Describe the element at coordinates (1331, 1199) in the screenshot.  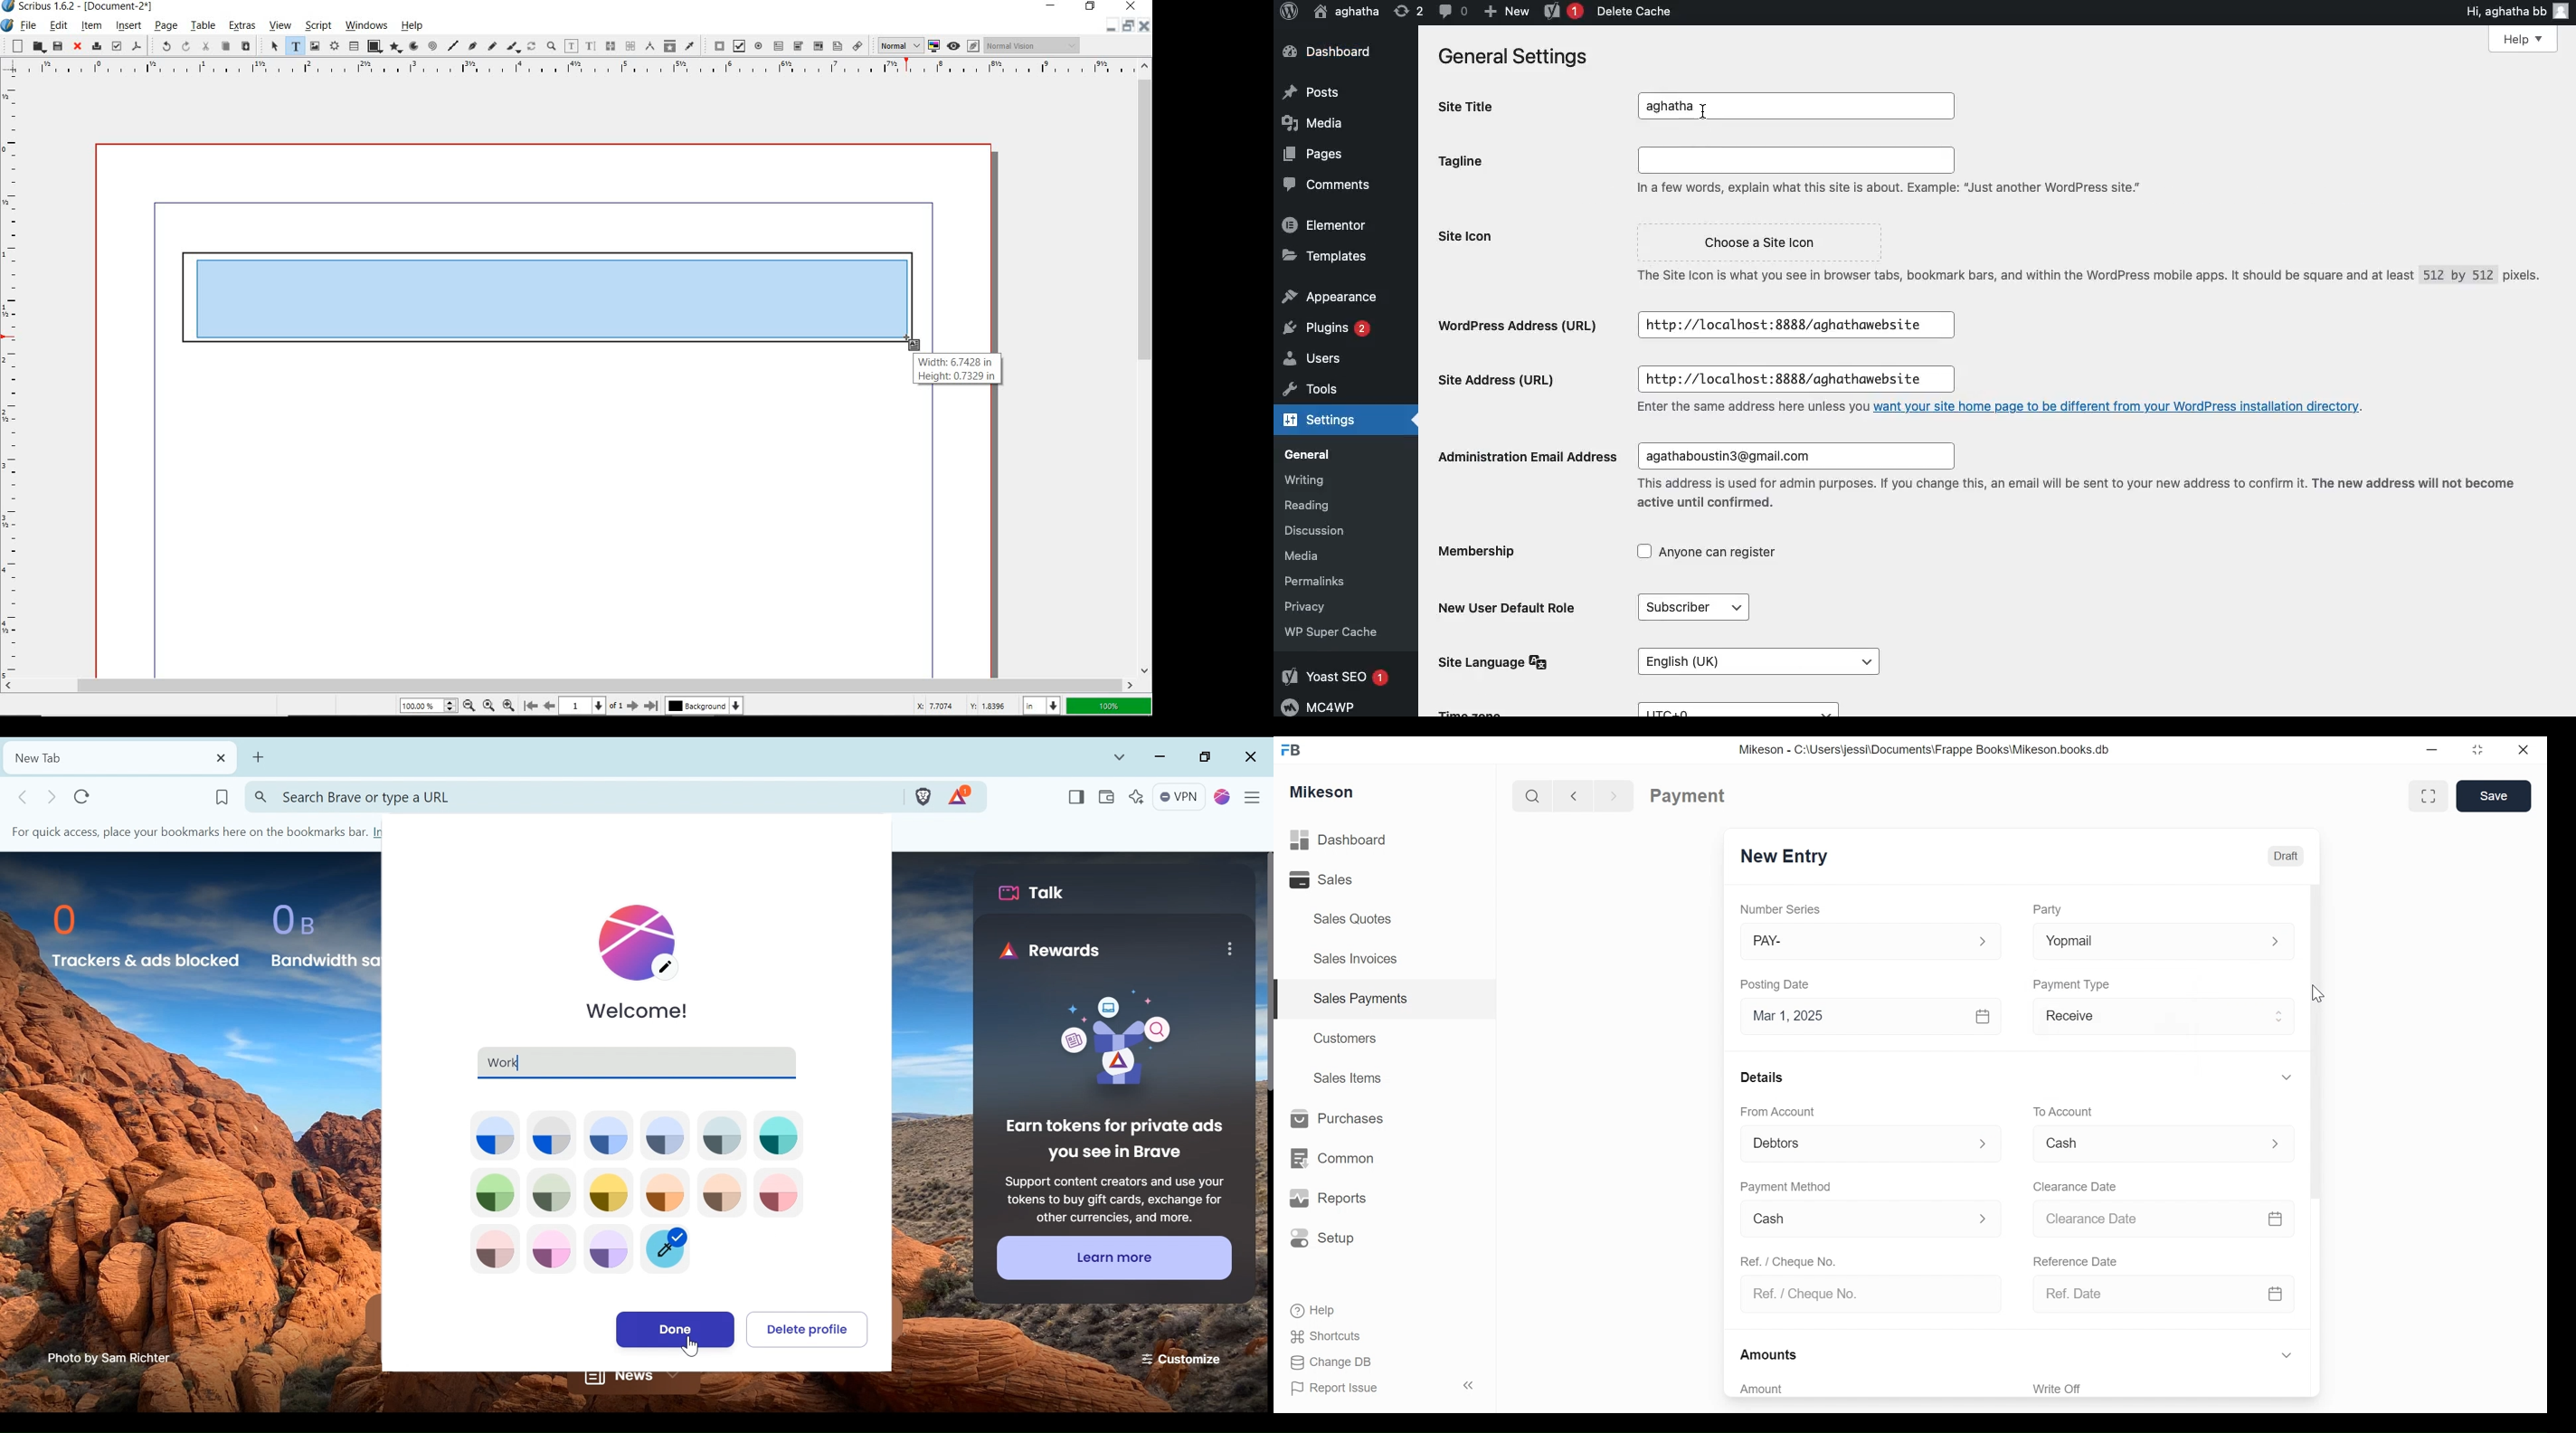
I see `Reports` at that location.